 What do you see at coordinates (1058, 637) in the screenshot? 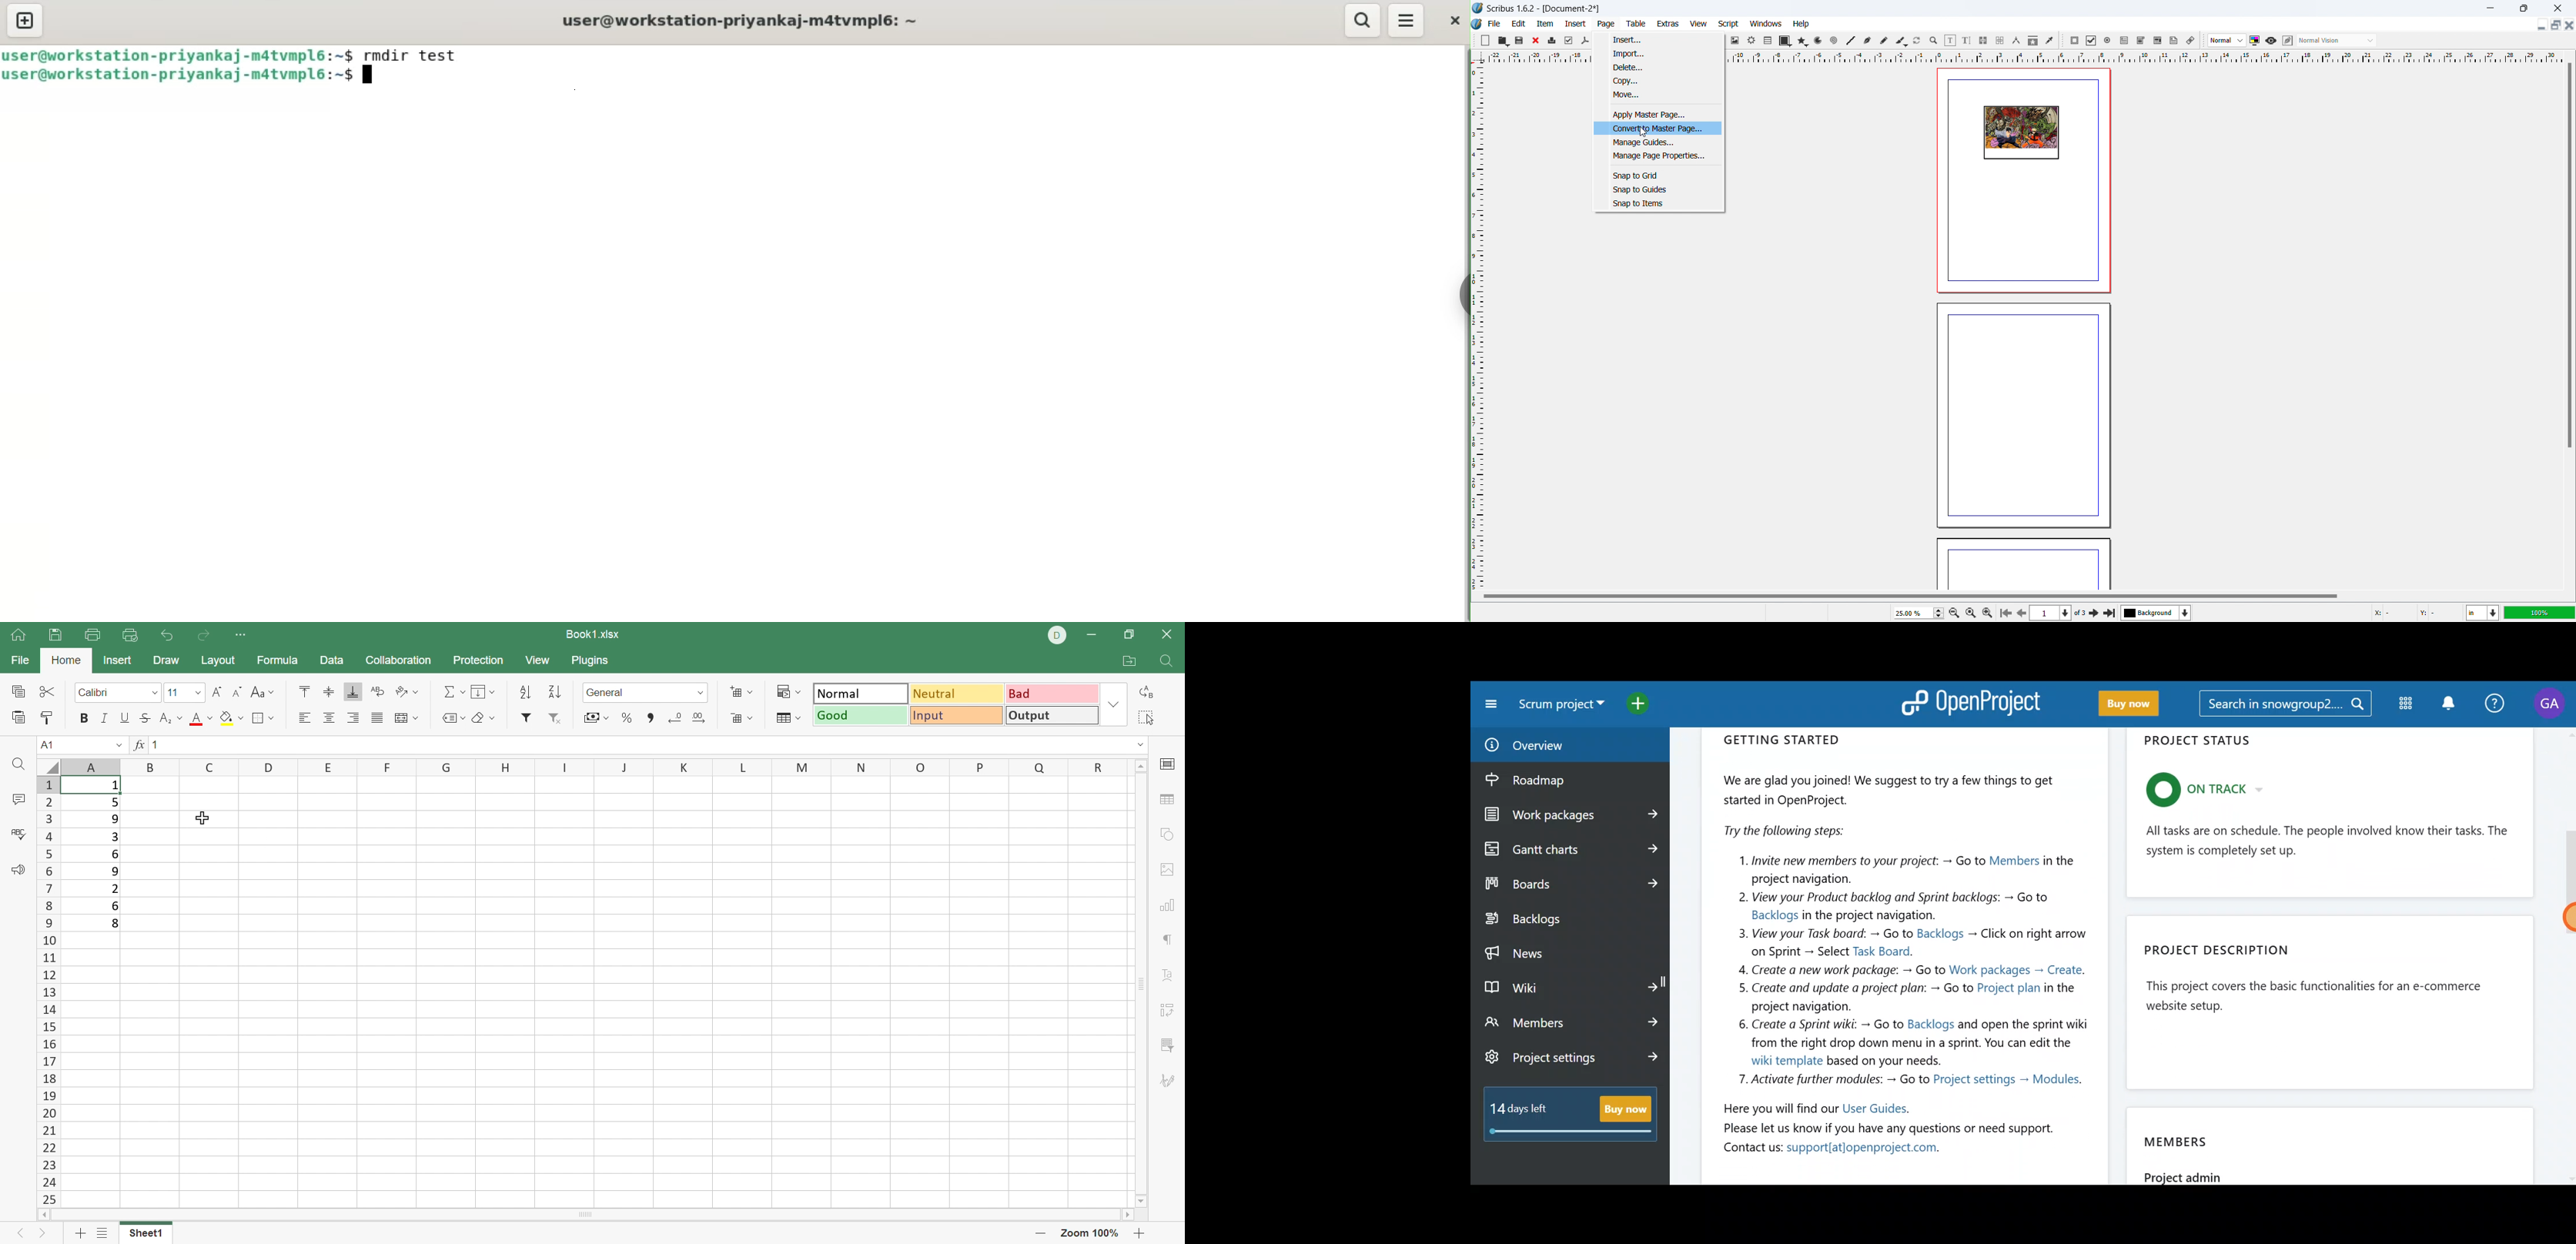
I see `DELL` at bounding box center [1058, 637].